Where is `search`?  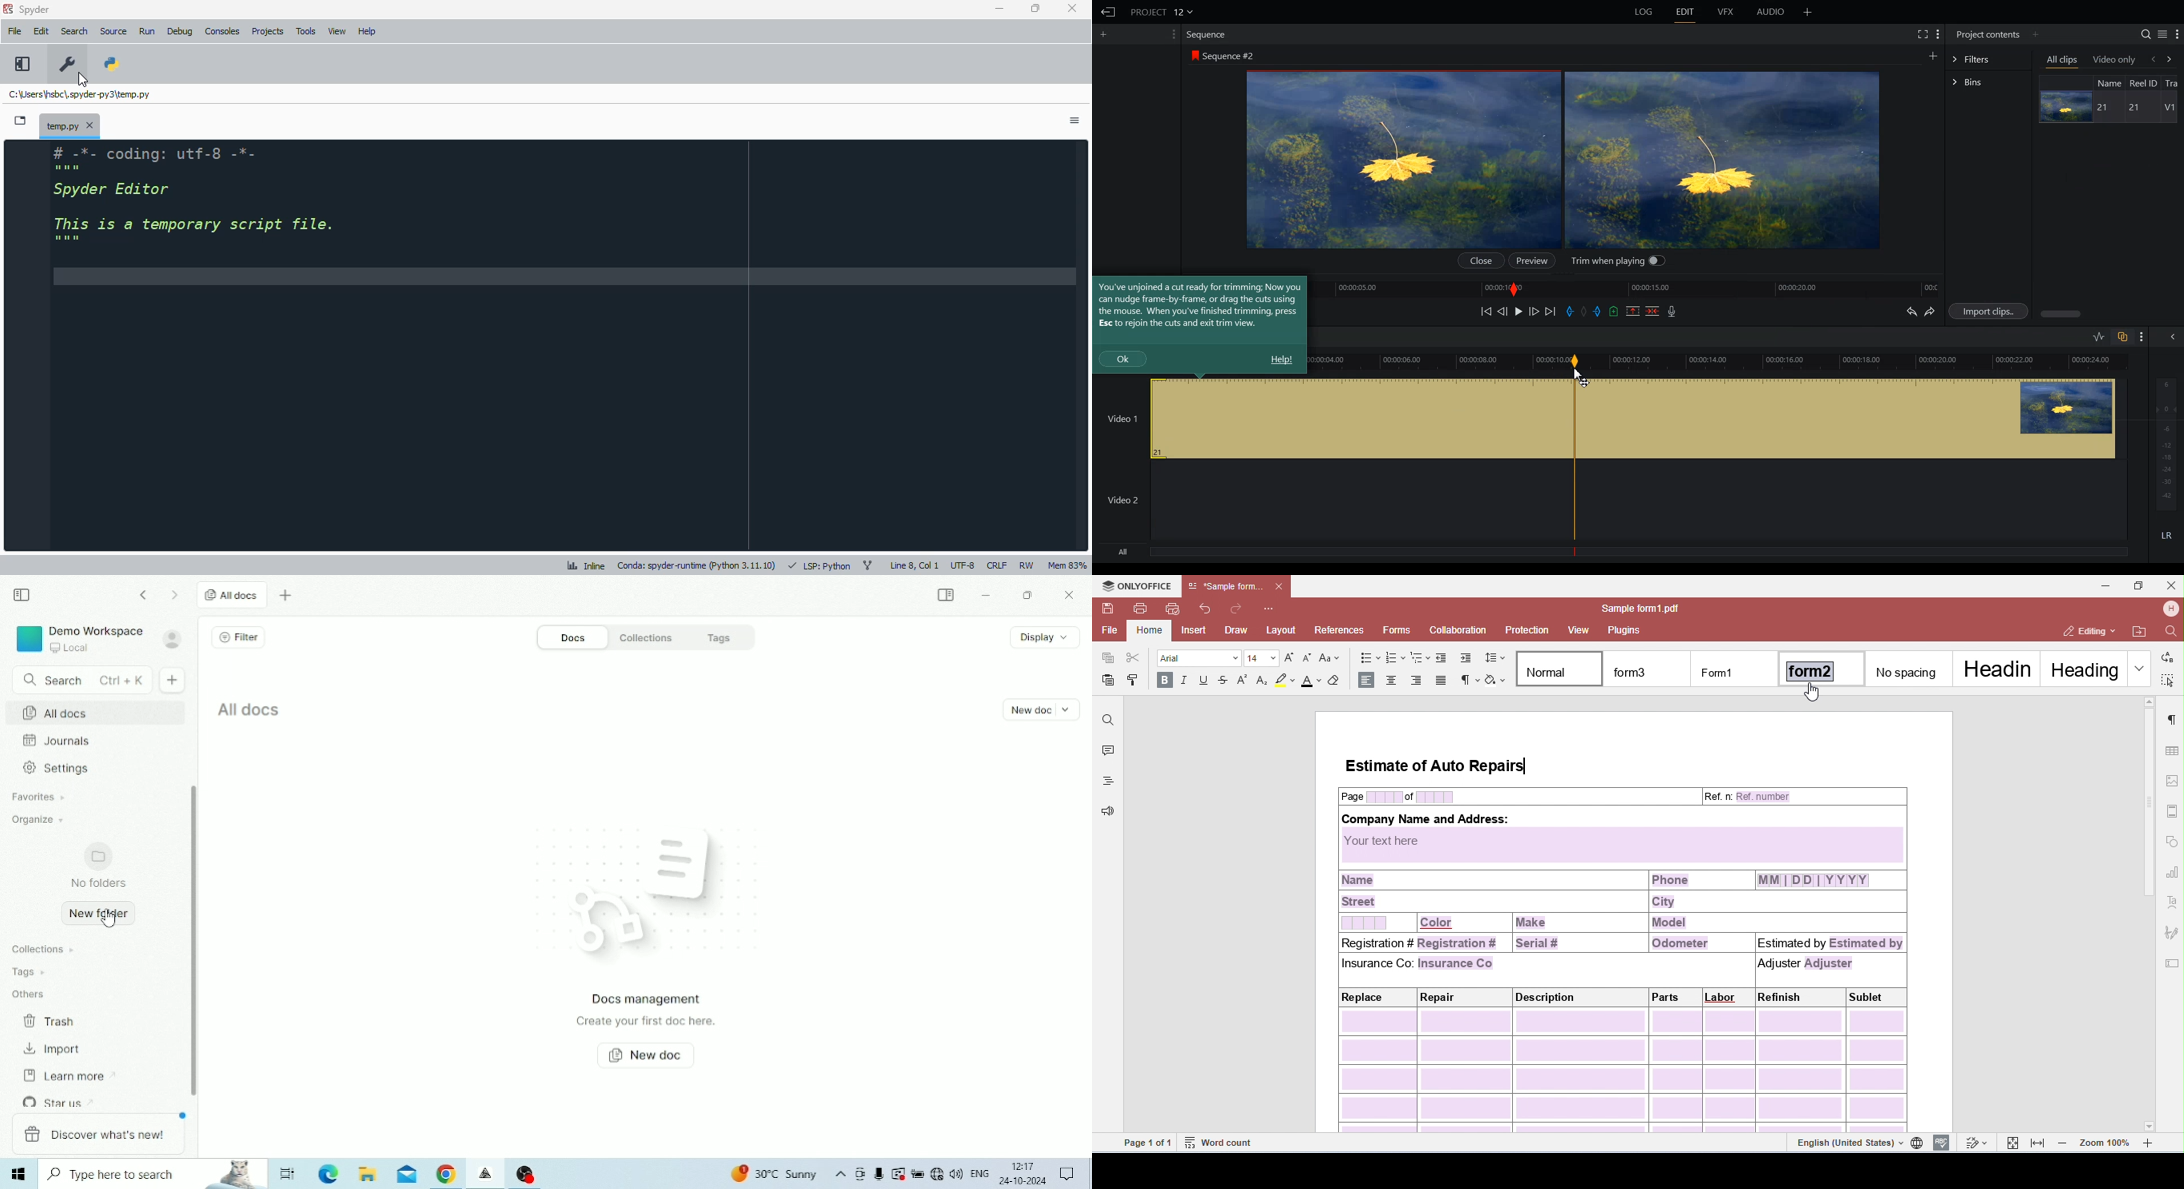 search is located at coordinates (75, 31).